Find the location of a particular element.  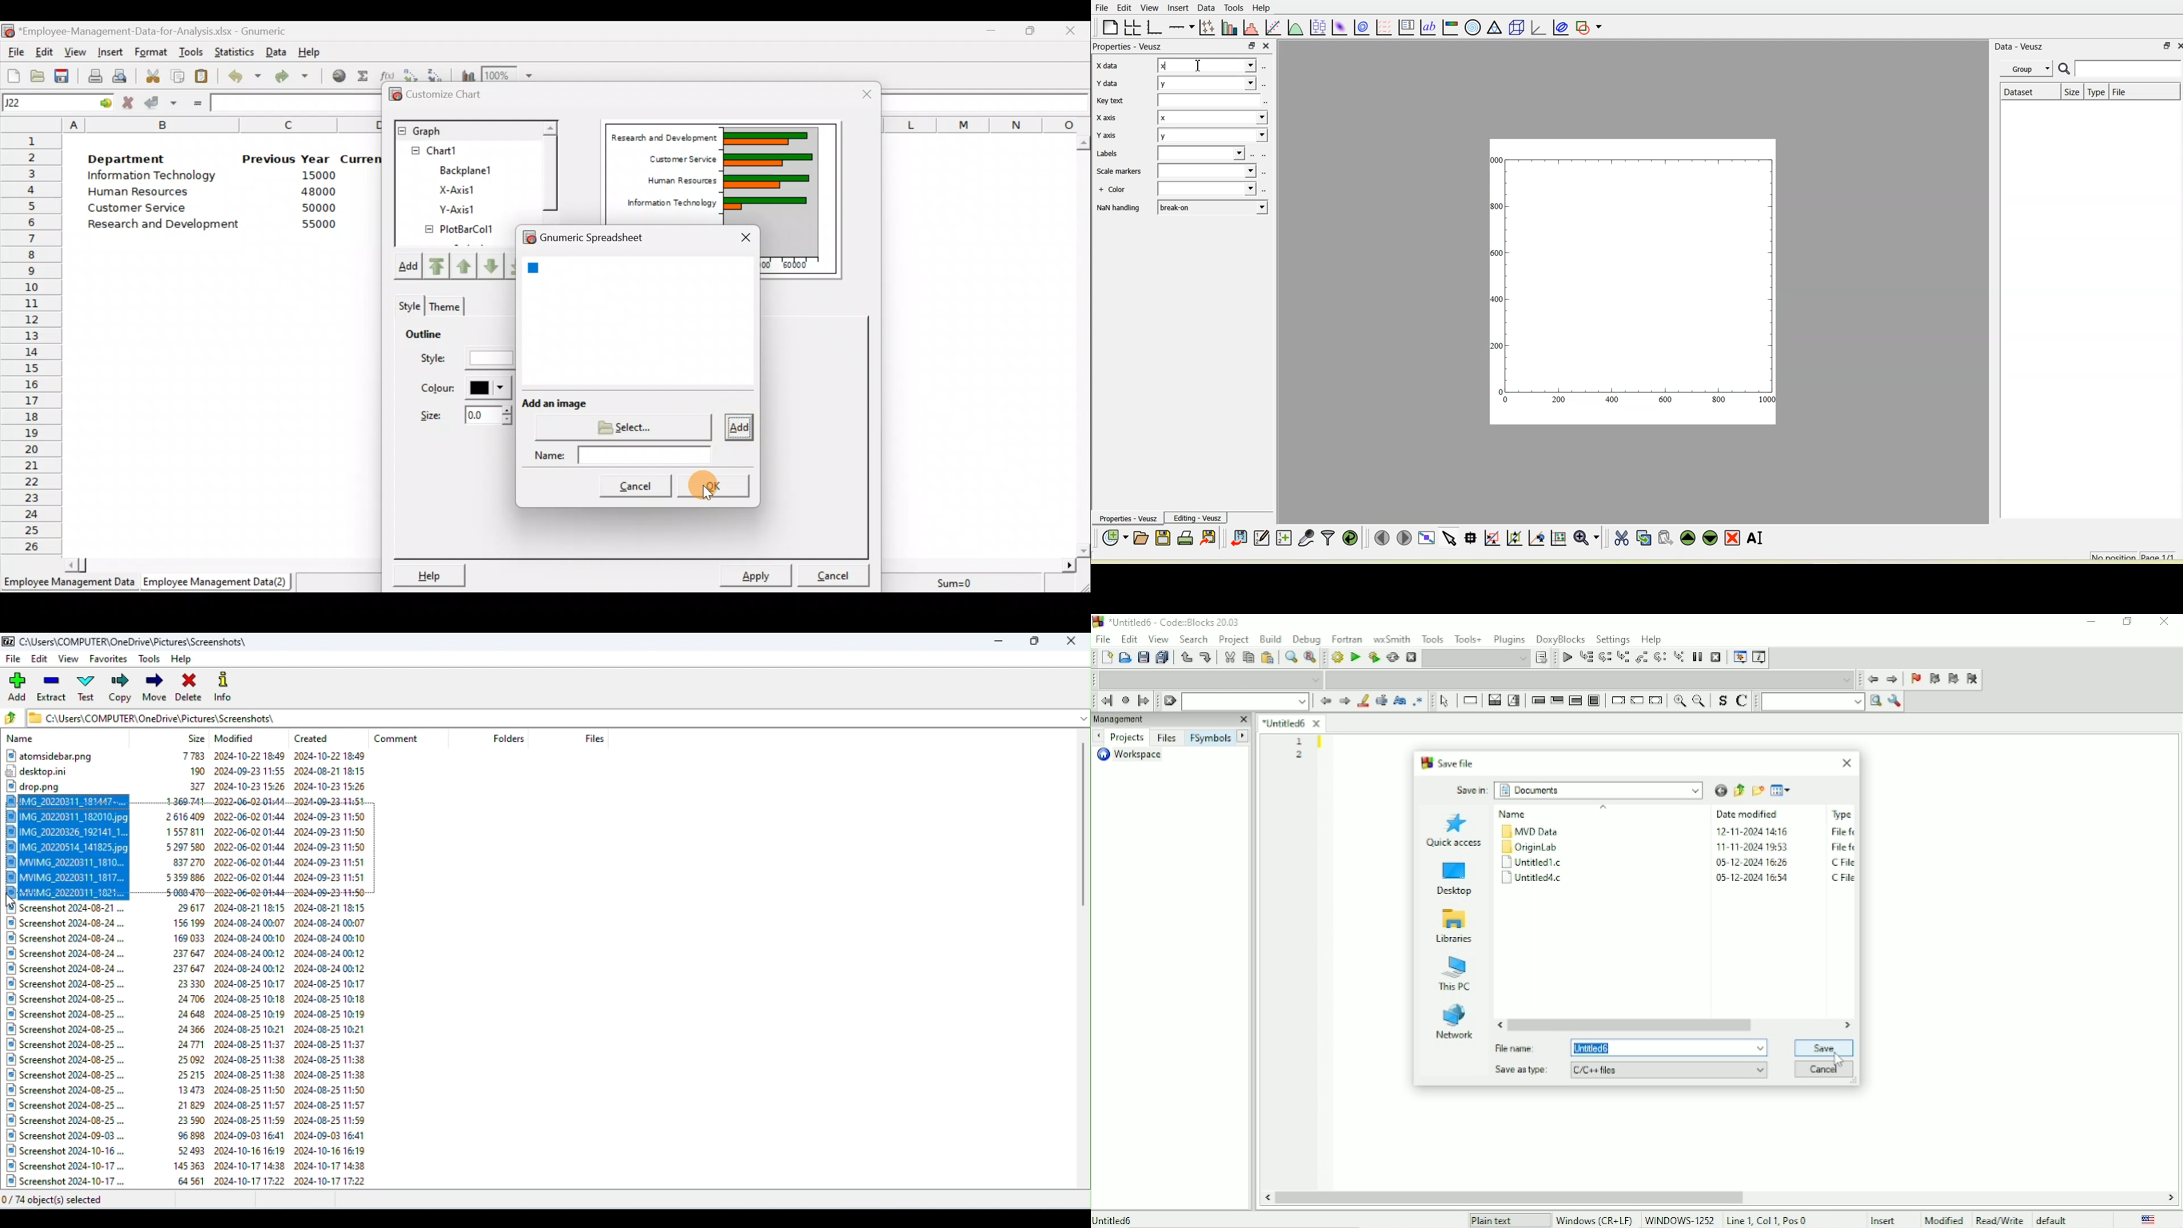

Up one level is located at coordinates (1739, 790).